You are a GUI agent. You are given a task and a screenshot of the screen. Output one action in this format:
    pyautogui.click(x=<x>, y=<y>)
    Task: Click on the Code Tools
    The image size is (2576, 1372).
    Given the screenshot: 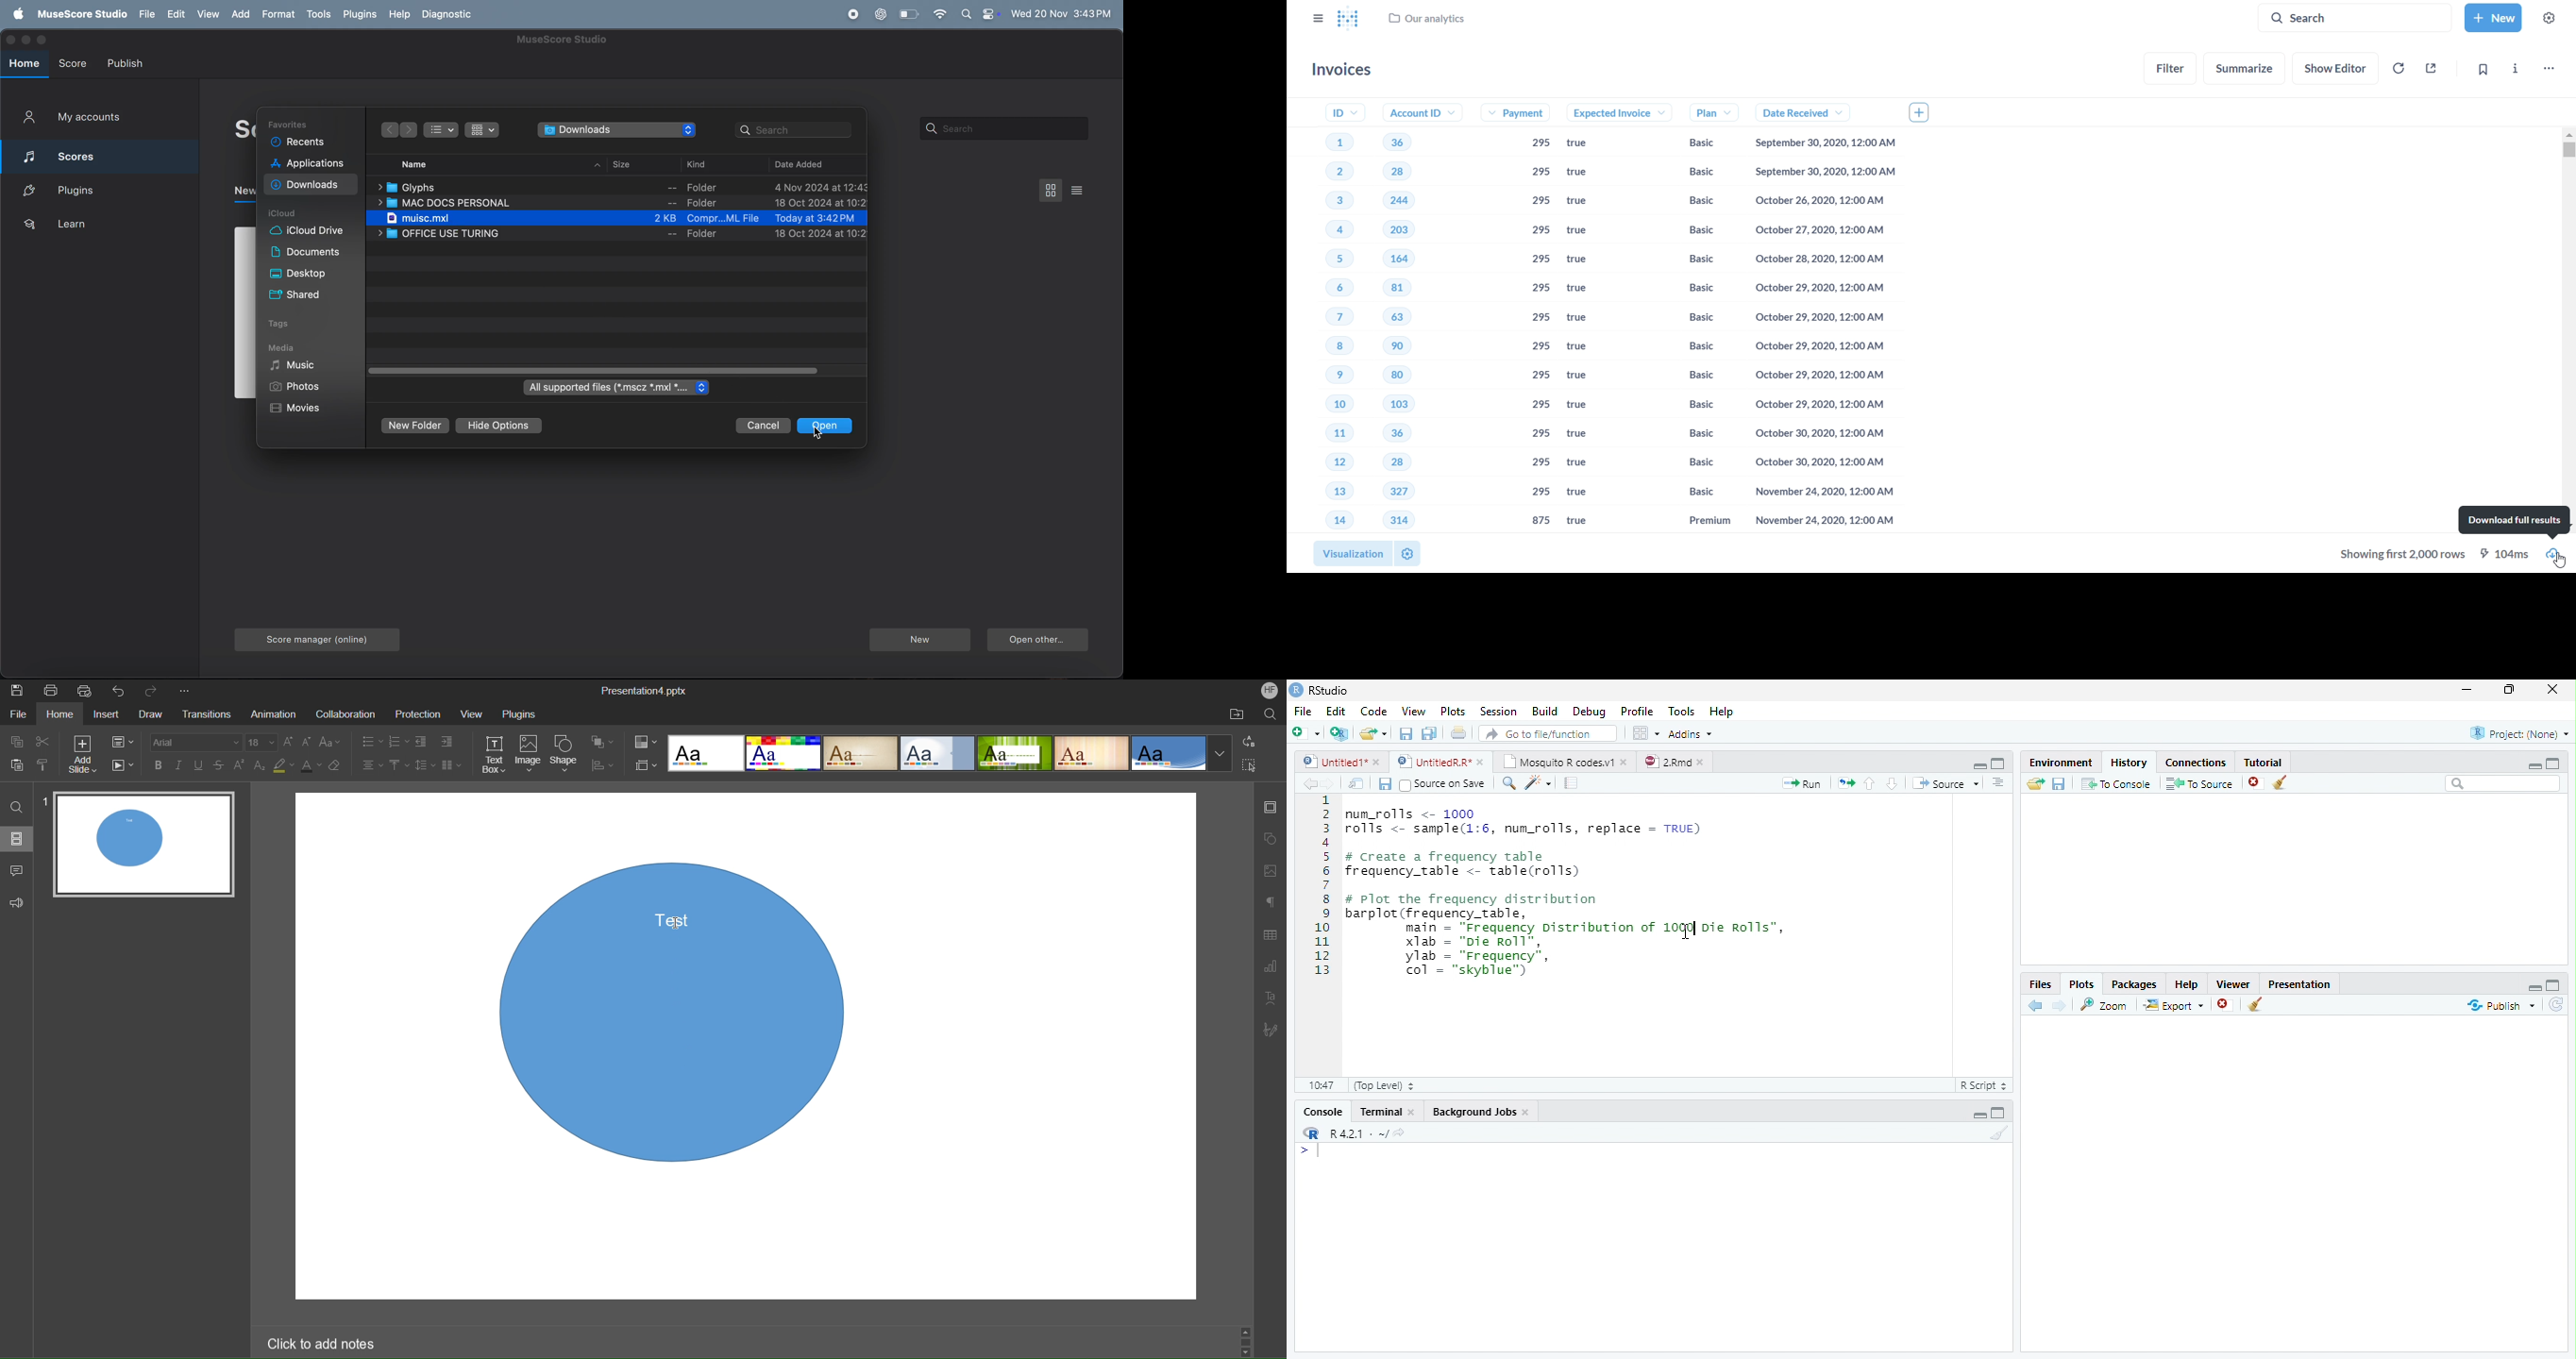 What is the action you would take?
    pyautogui.click(x=1537, y=783)
    